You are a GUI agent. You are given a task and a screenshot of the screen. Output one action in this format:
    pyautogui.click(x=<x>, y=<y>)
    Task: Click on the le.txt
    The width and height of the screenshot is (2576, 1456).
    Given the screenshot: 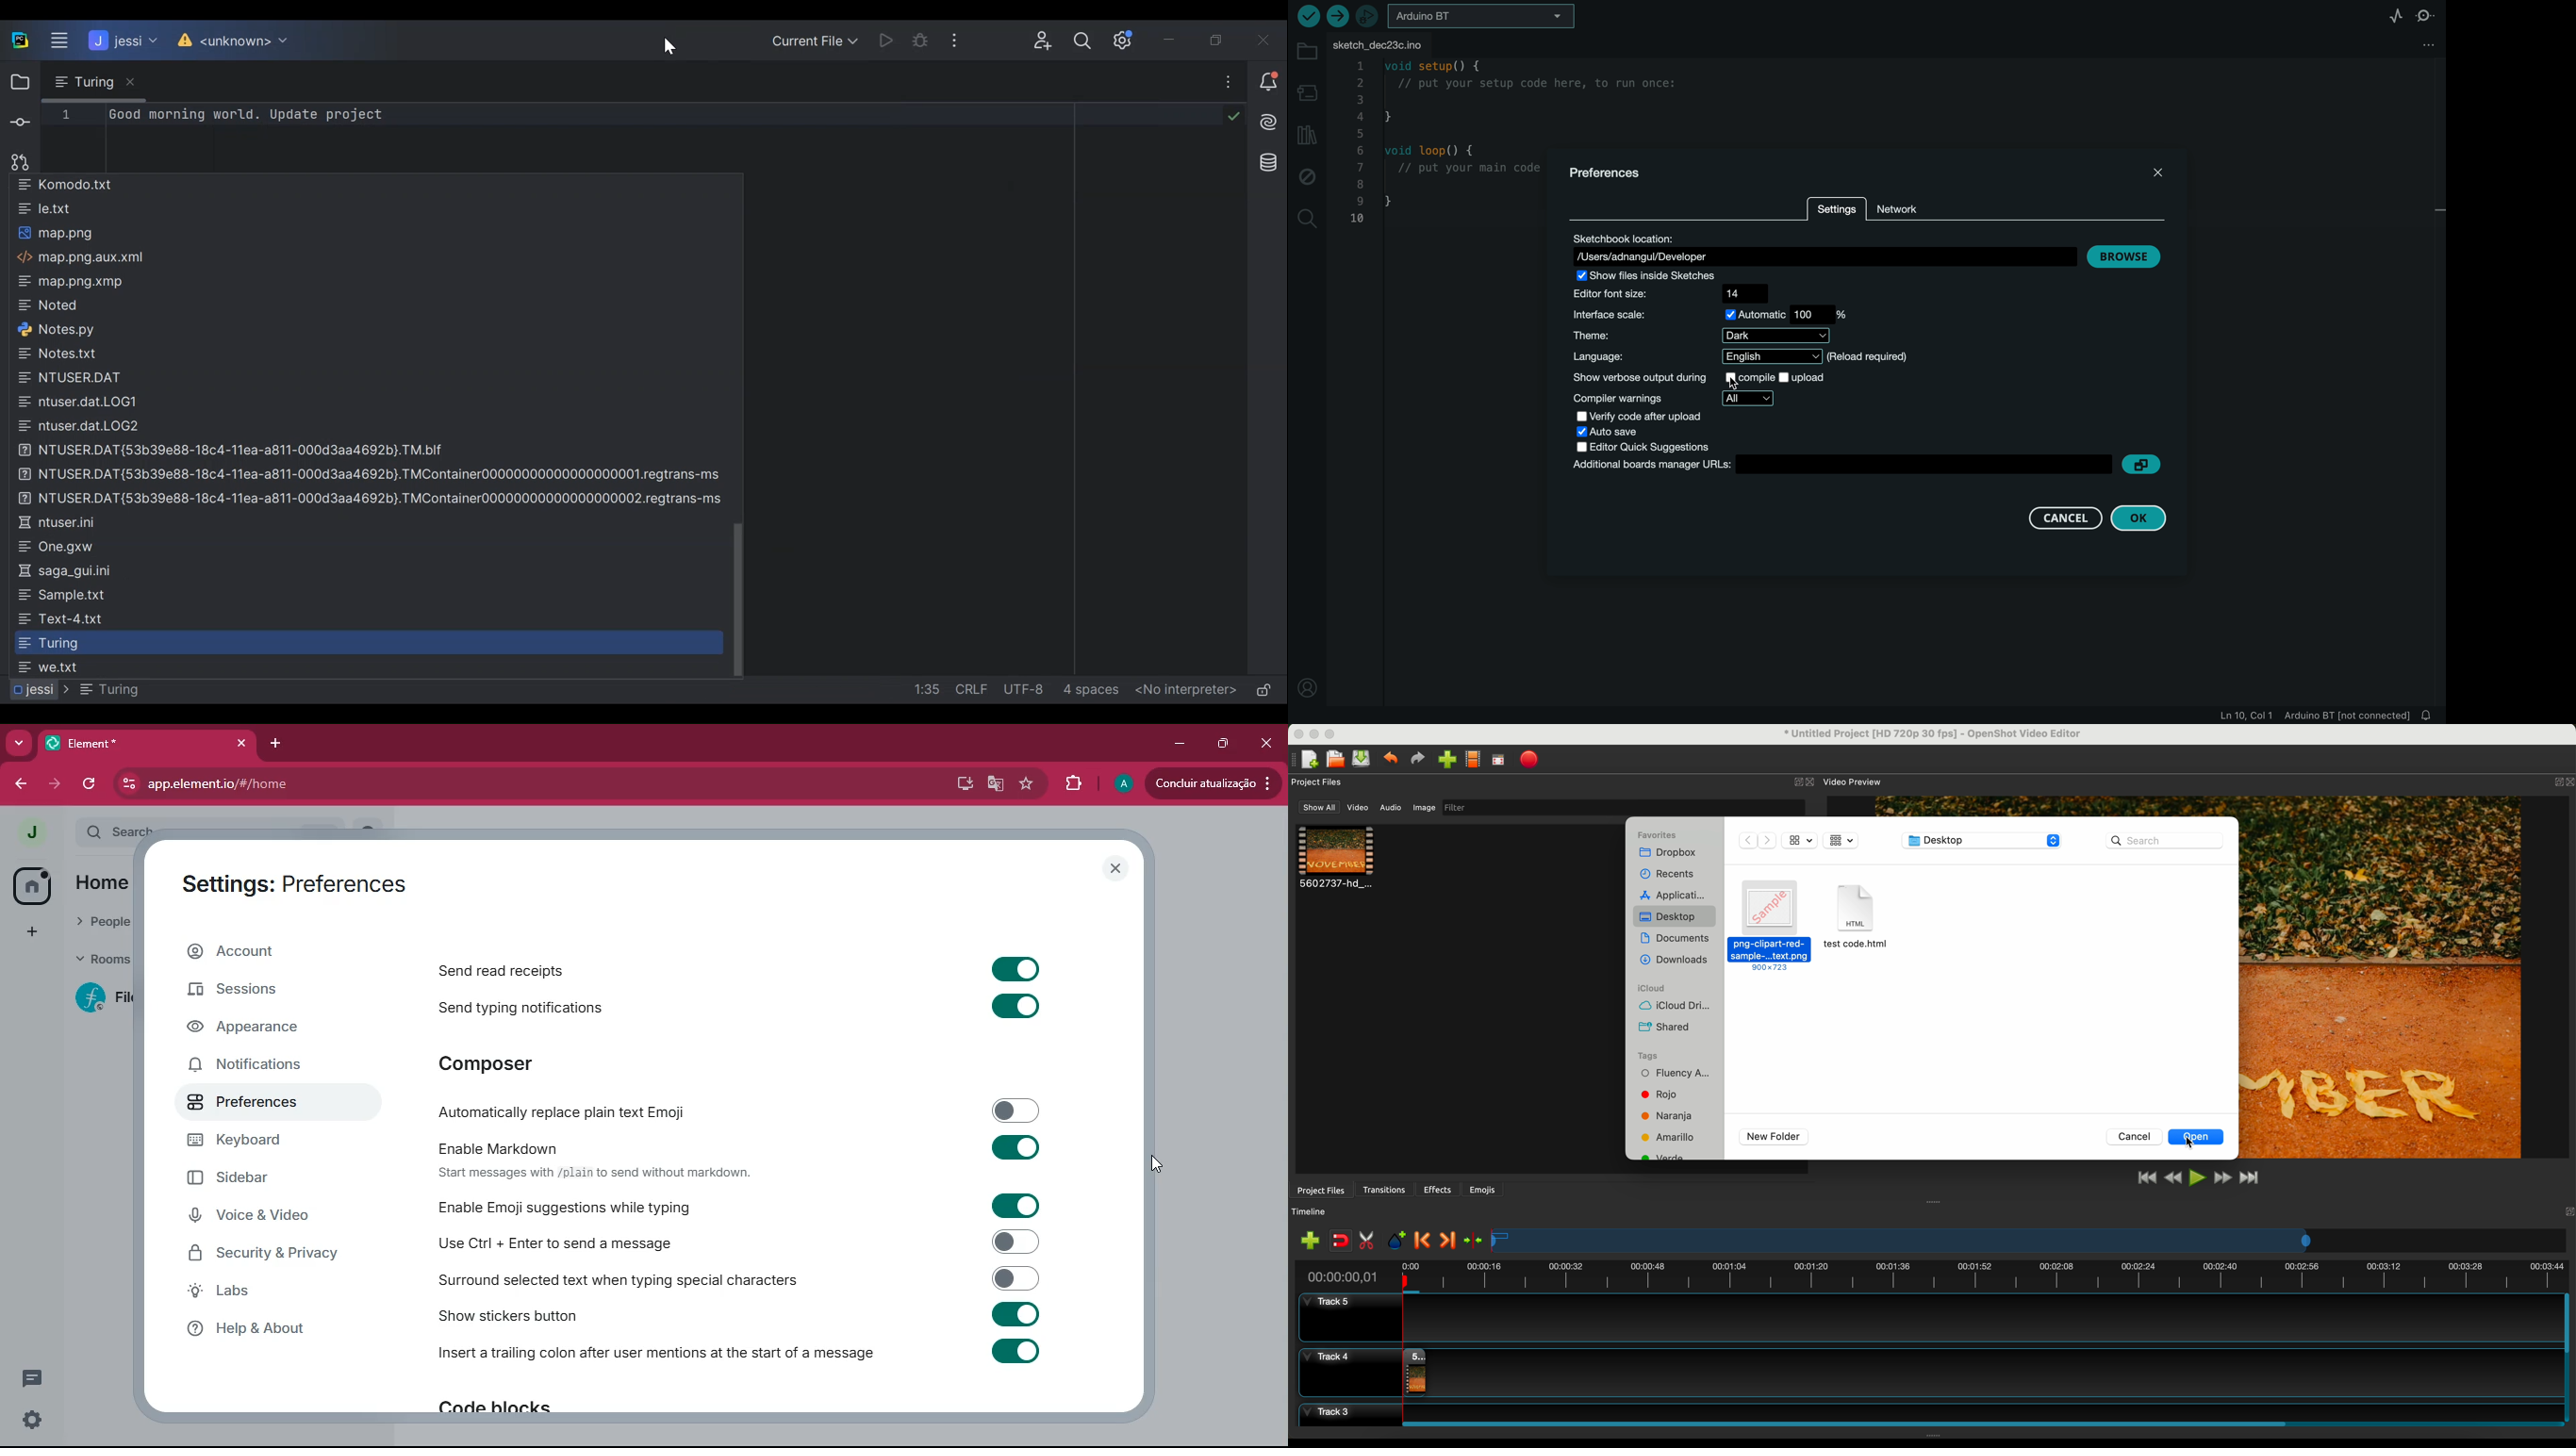 What is the action you would take?
    pyautogui.click(x=48, y=208)
    